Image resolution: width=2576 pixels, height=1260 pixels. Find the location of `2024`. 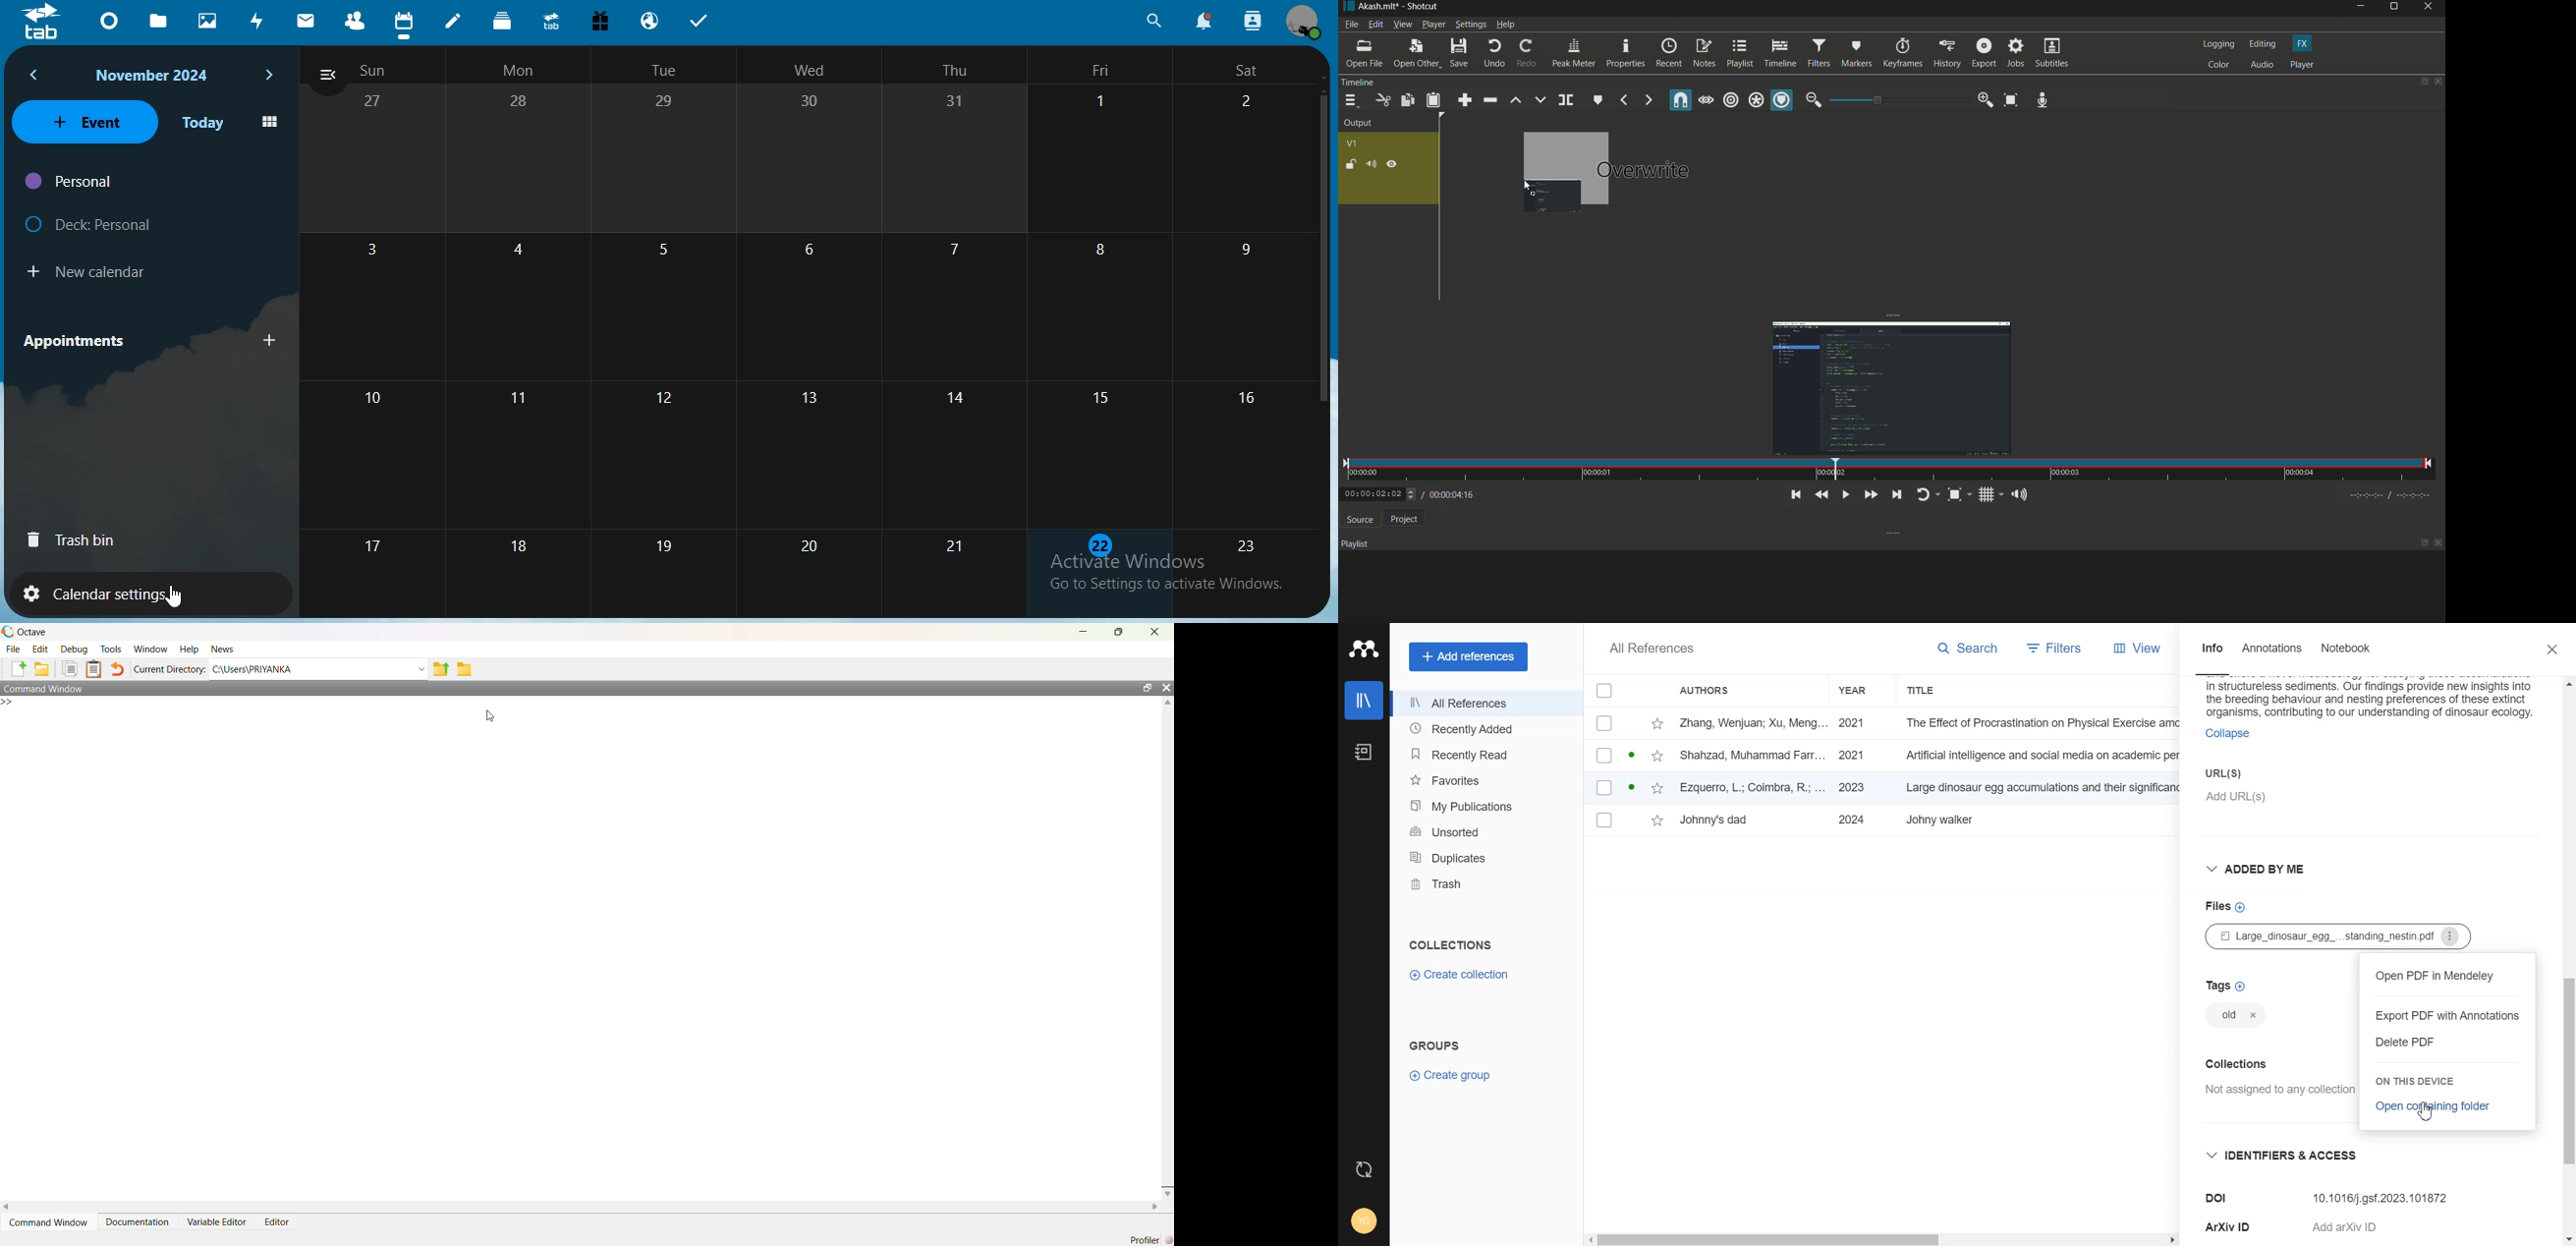

2024 is located at coordinates (1850, 819).